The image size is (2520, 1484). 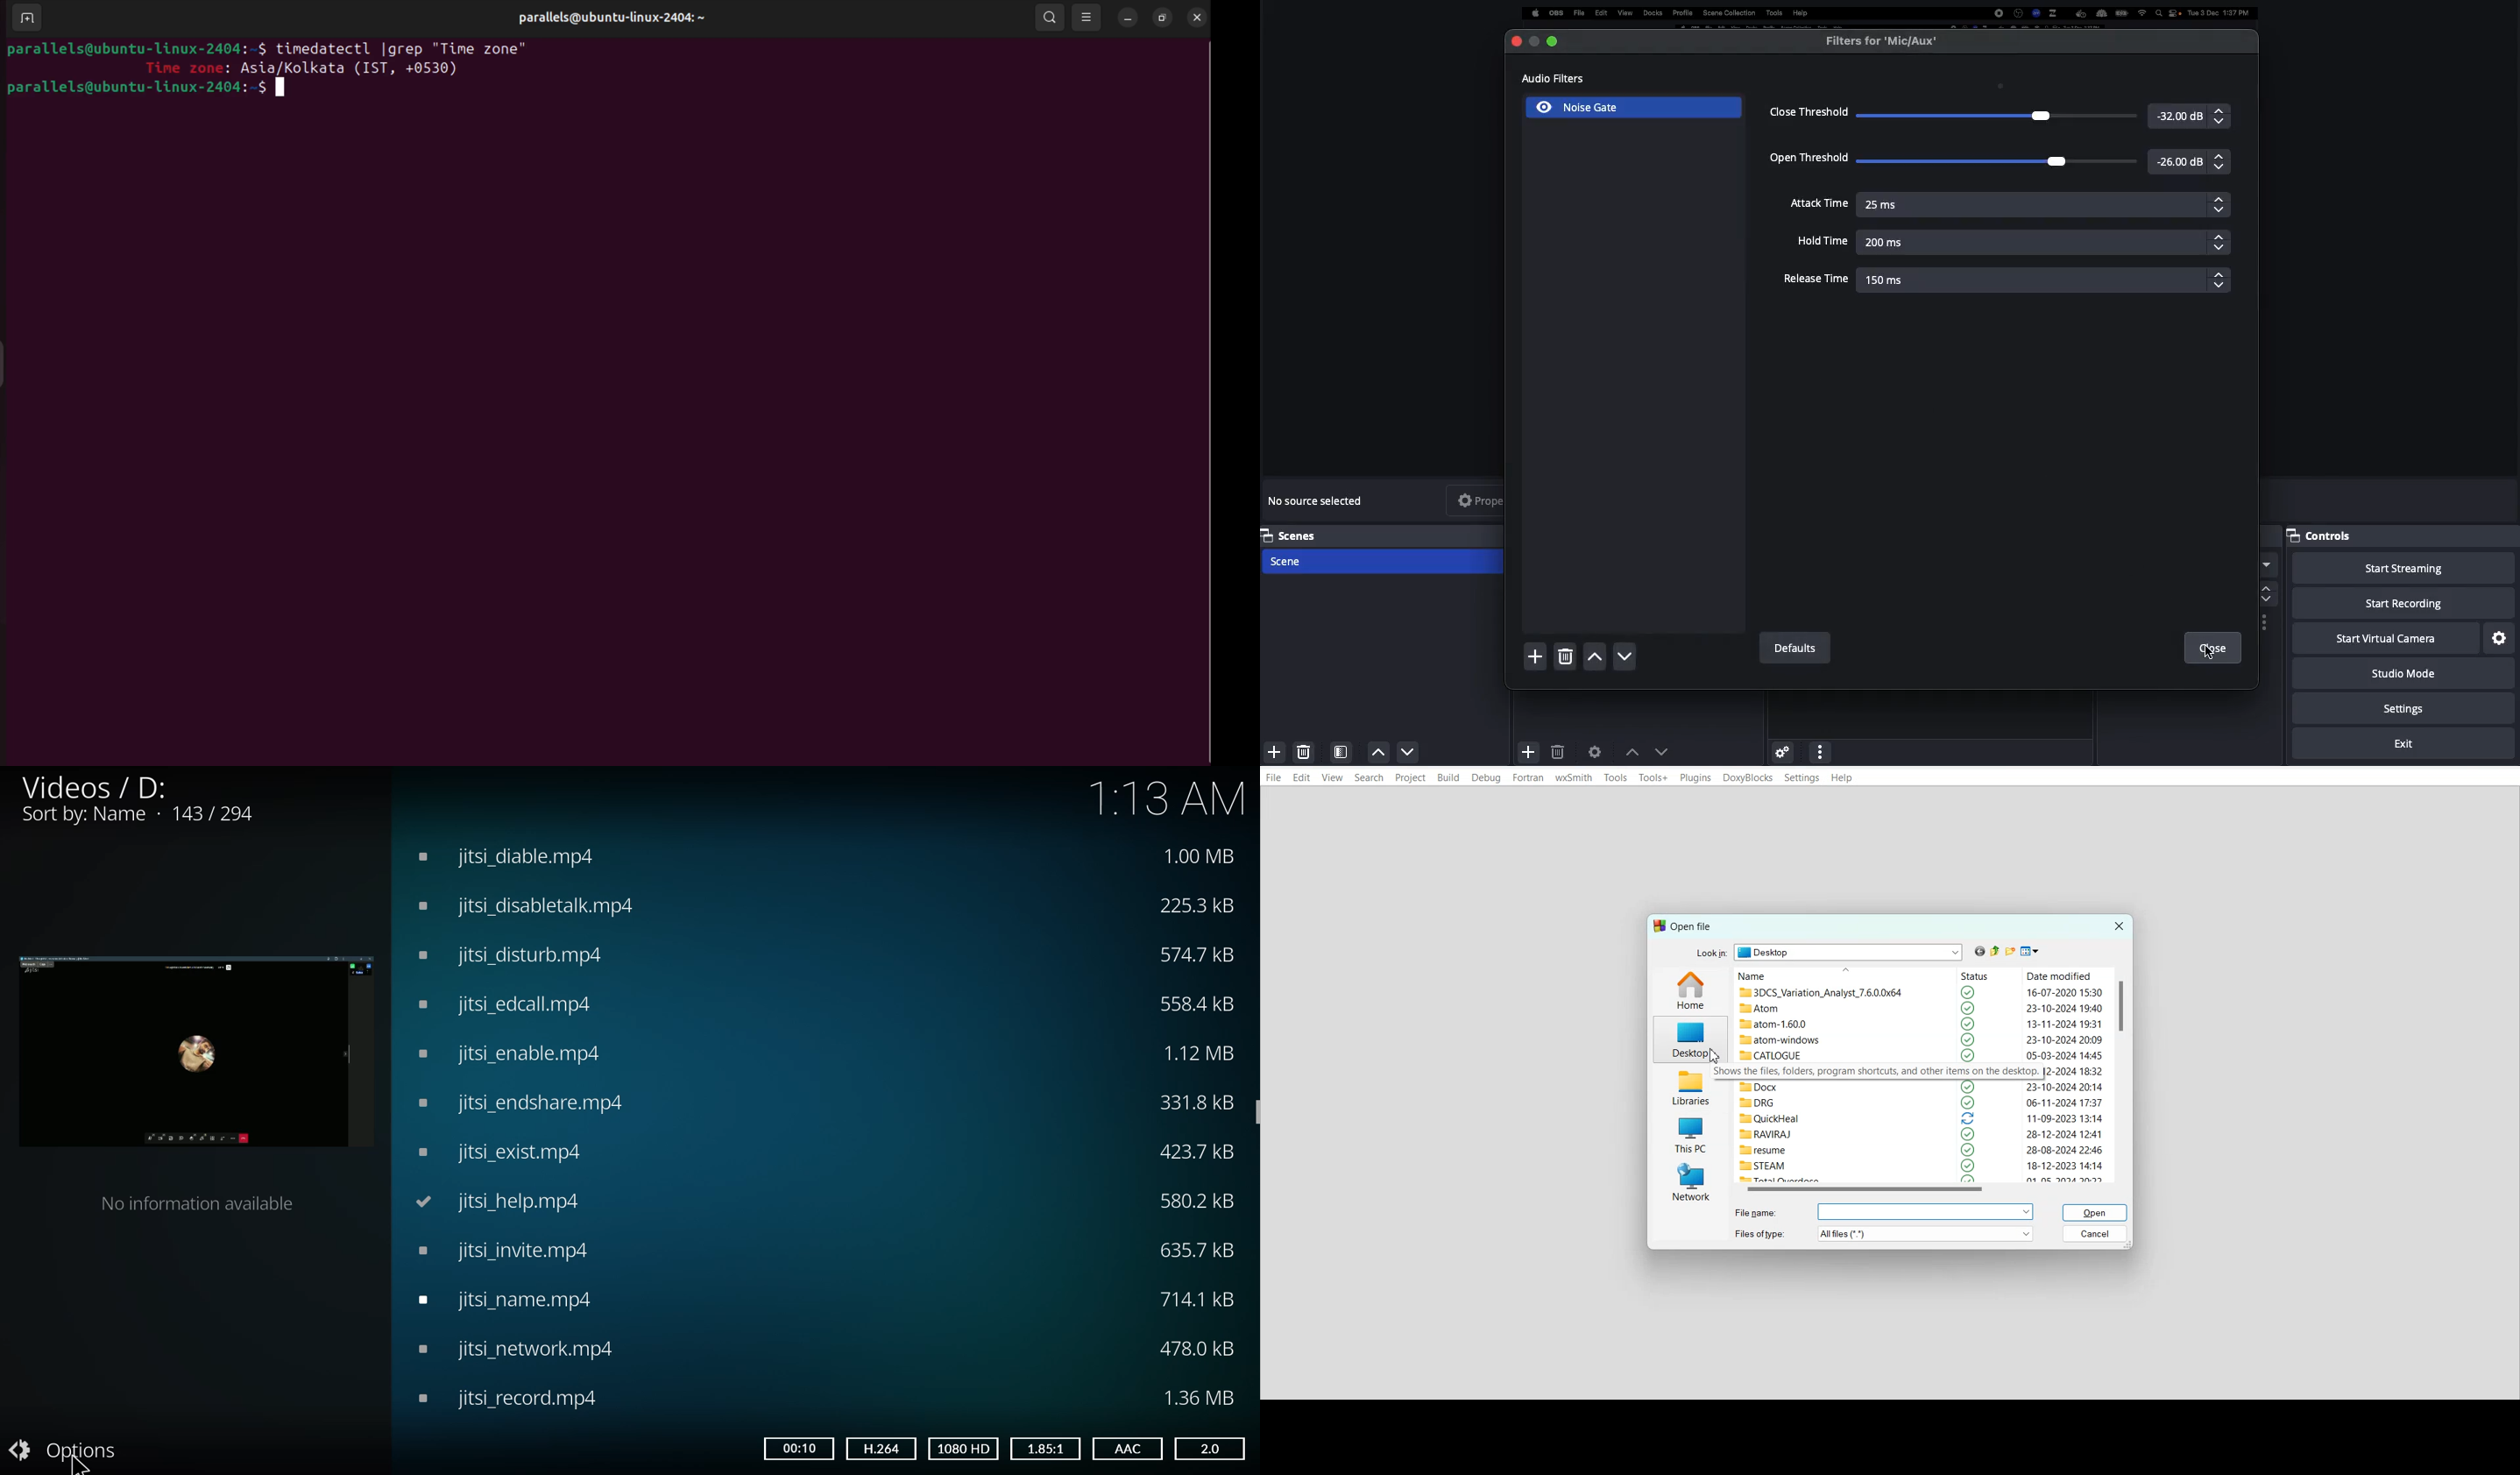 I want to click on Click, so click(x=2210, y=651).